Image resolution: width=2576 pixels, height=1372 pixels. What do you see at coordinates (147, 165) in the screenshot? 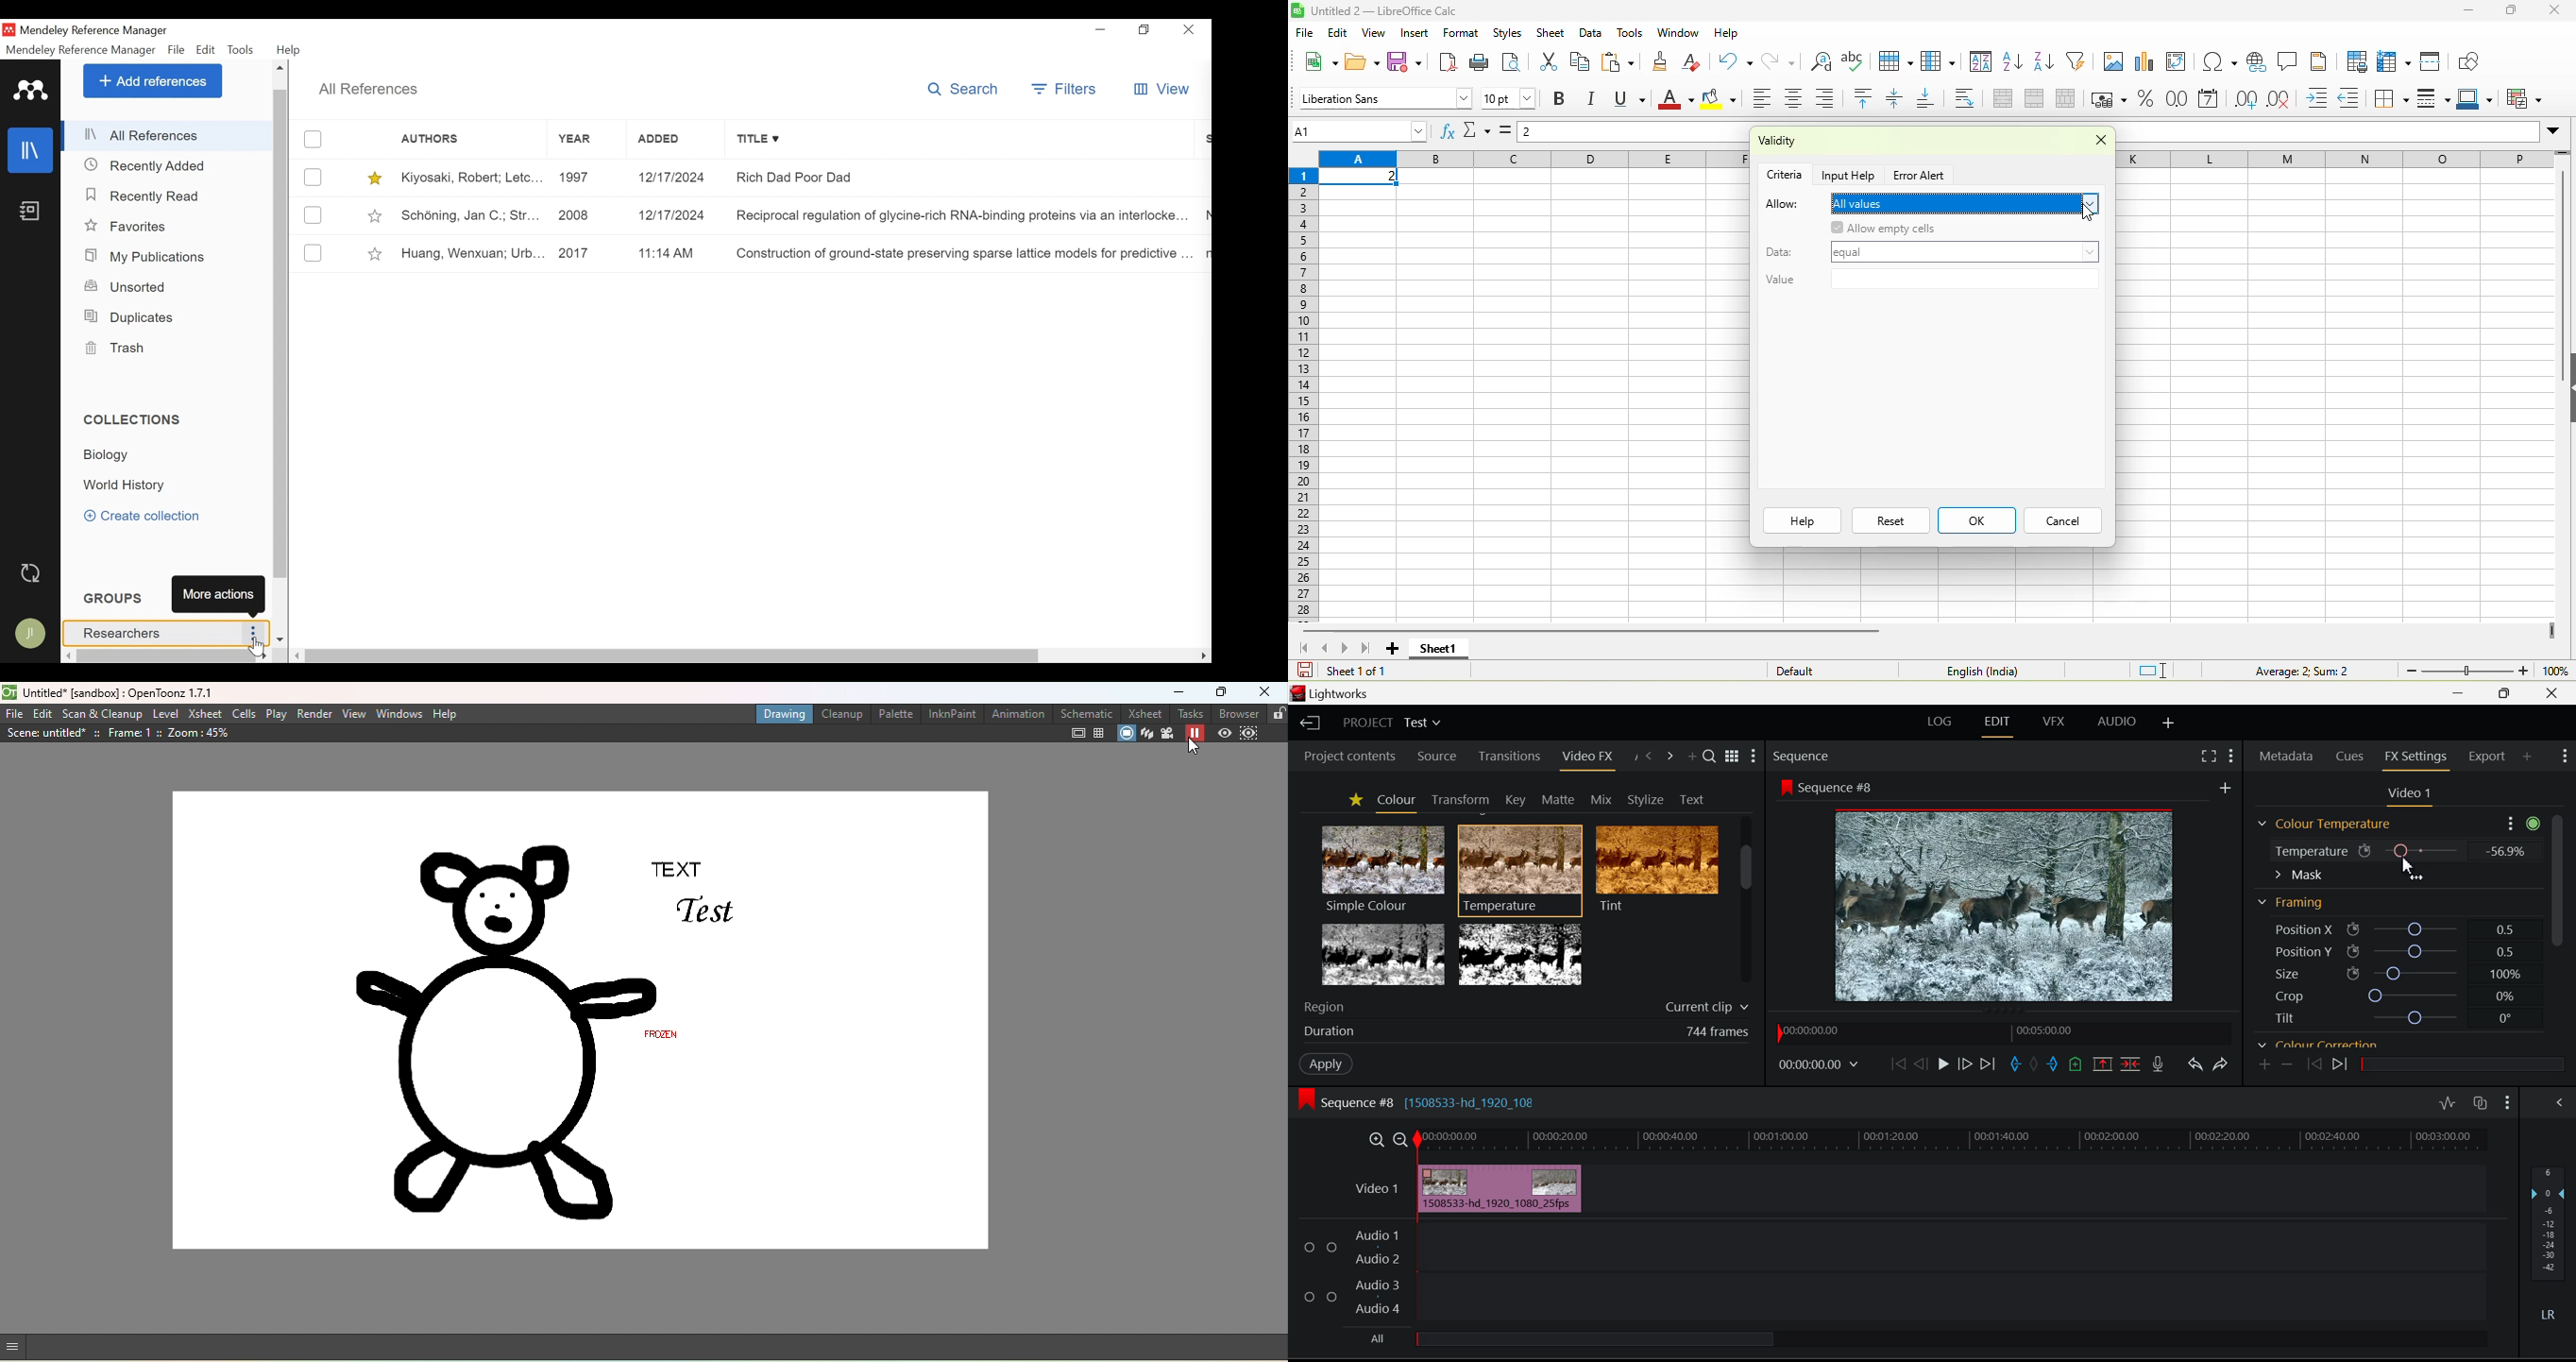
I see `Recently Added` at bounding box center [147, 165].